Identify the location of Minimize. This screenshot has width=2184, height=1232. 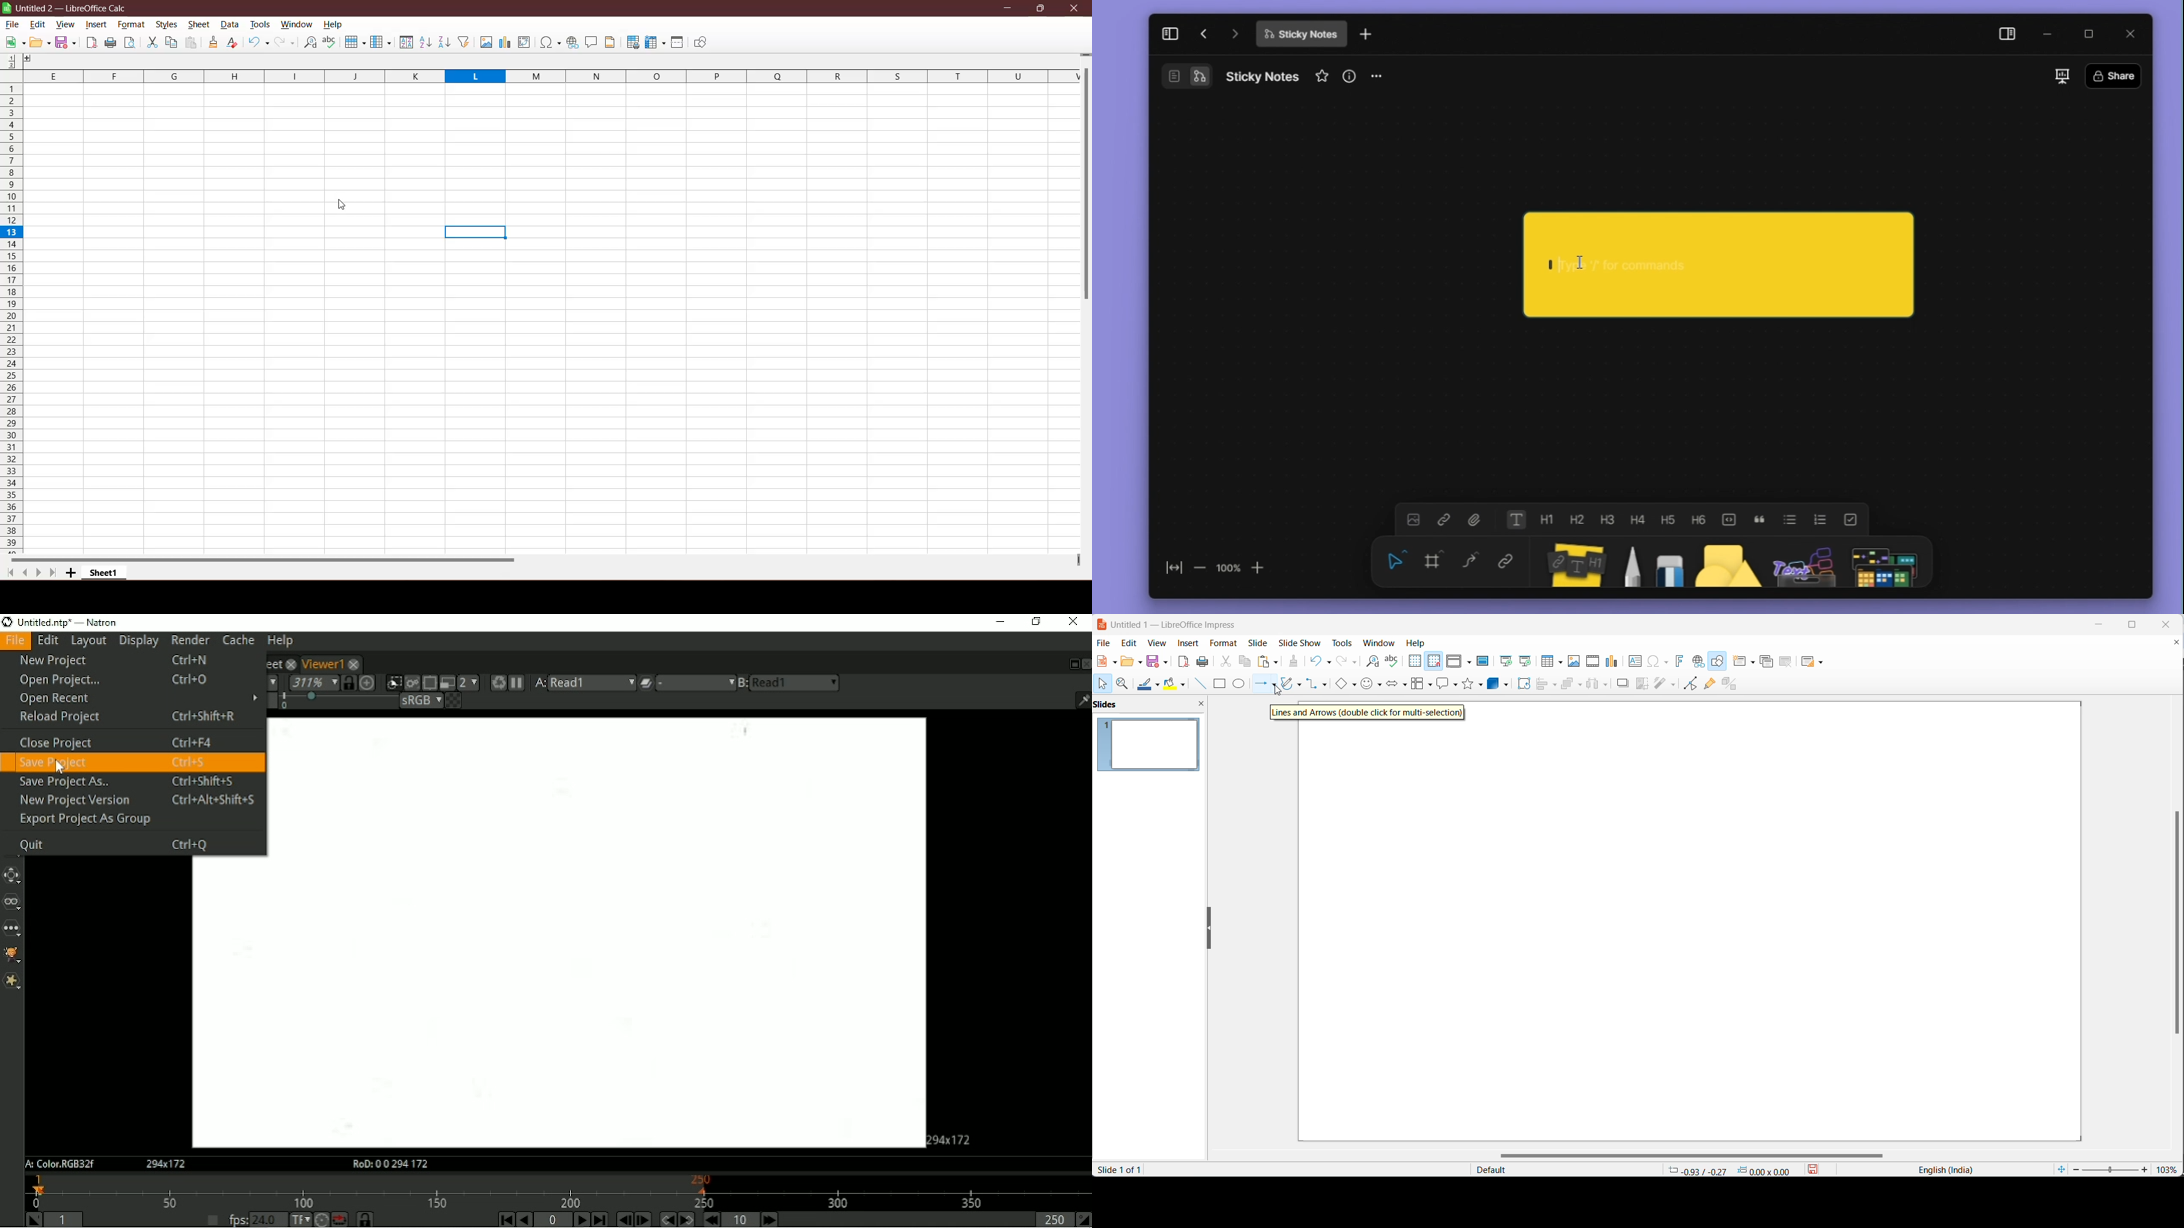
(1009, 8).